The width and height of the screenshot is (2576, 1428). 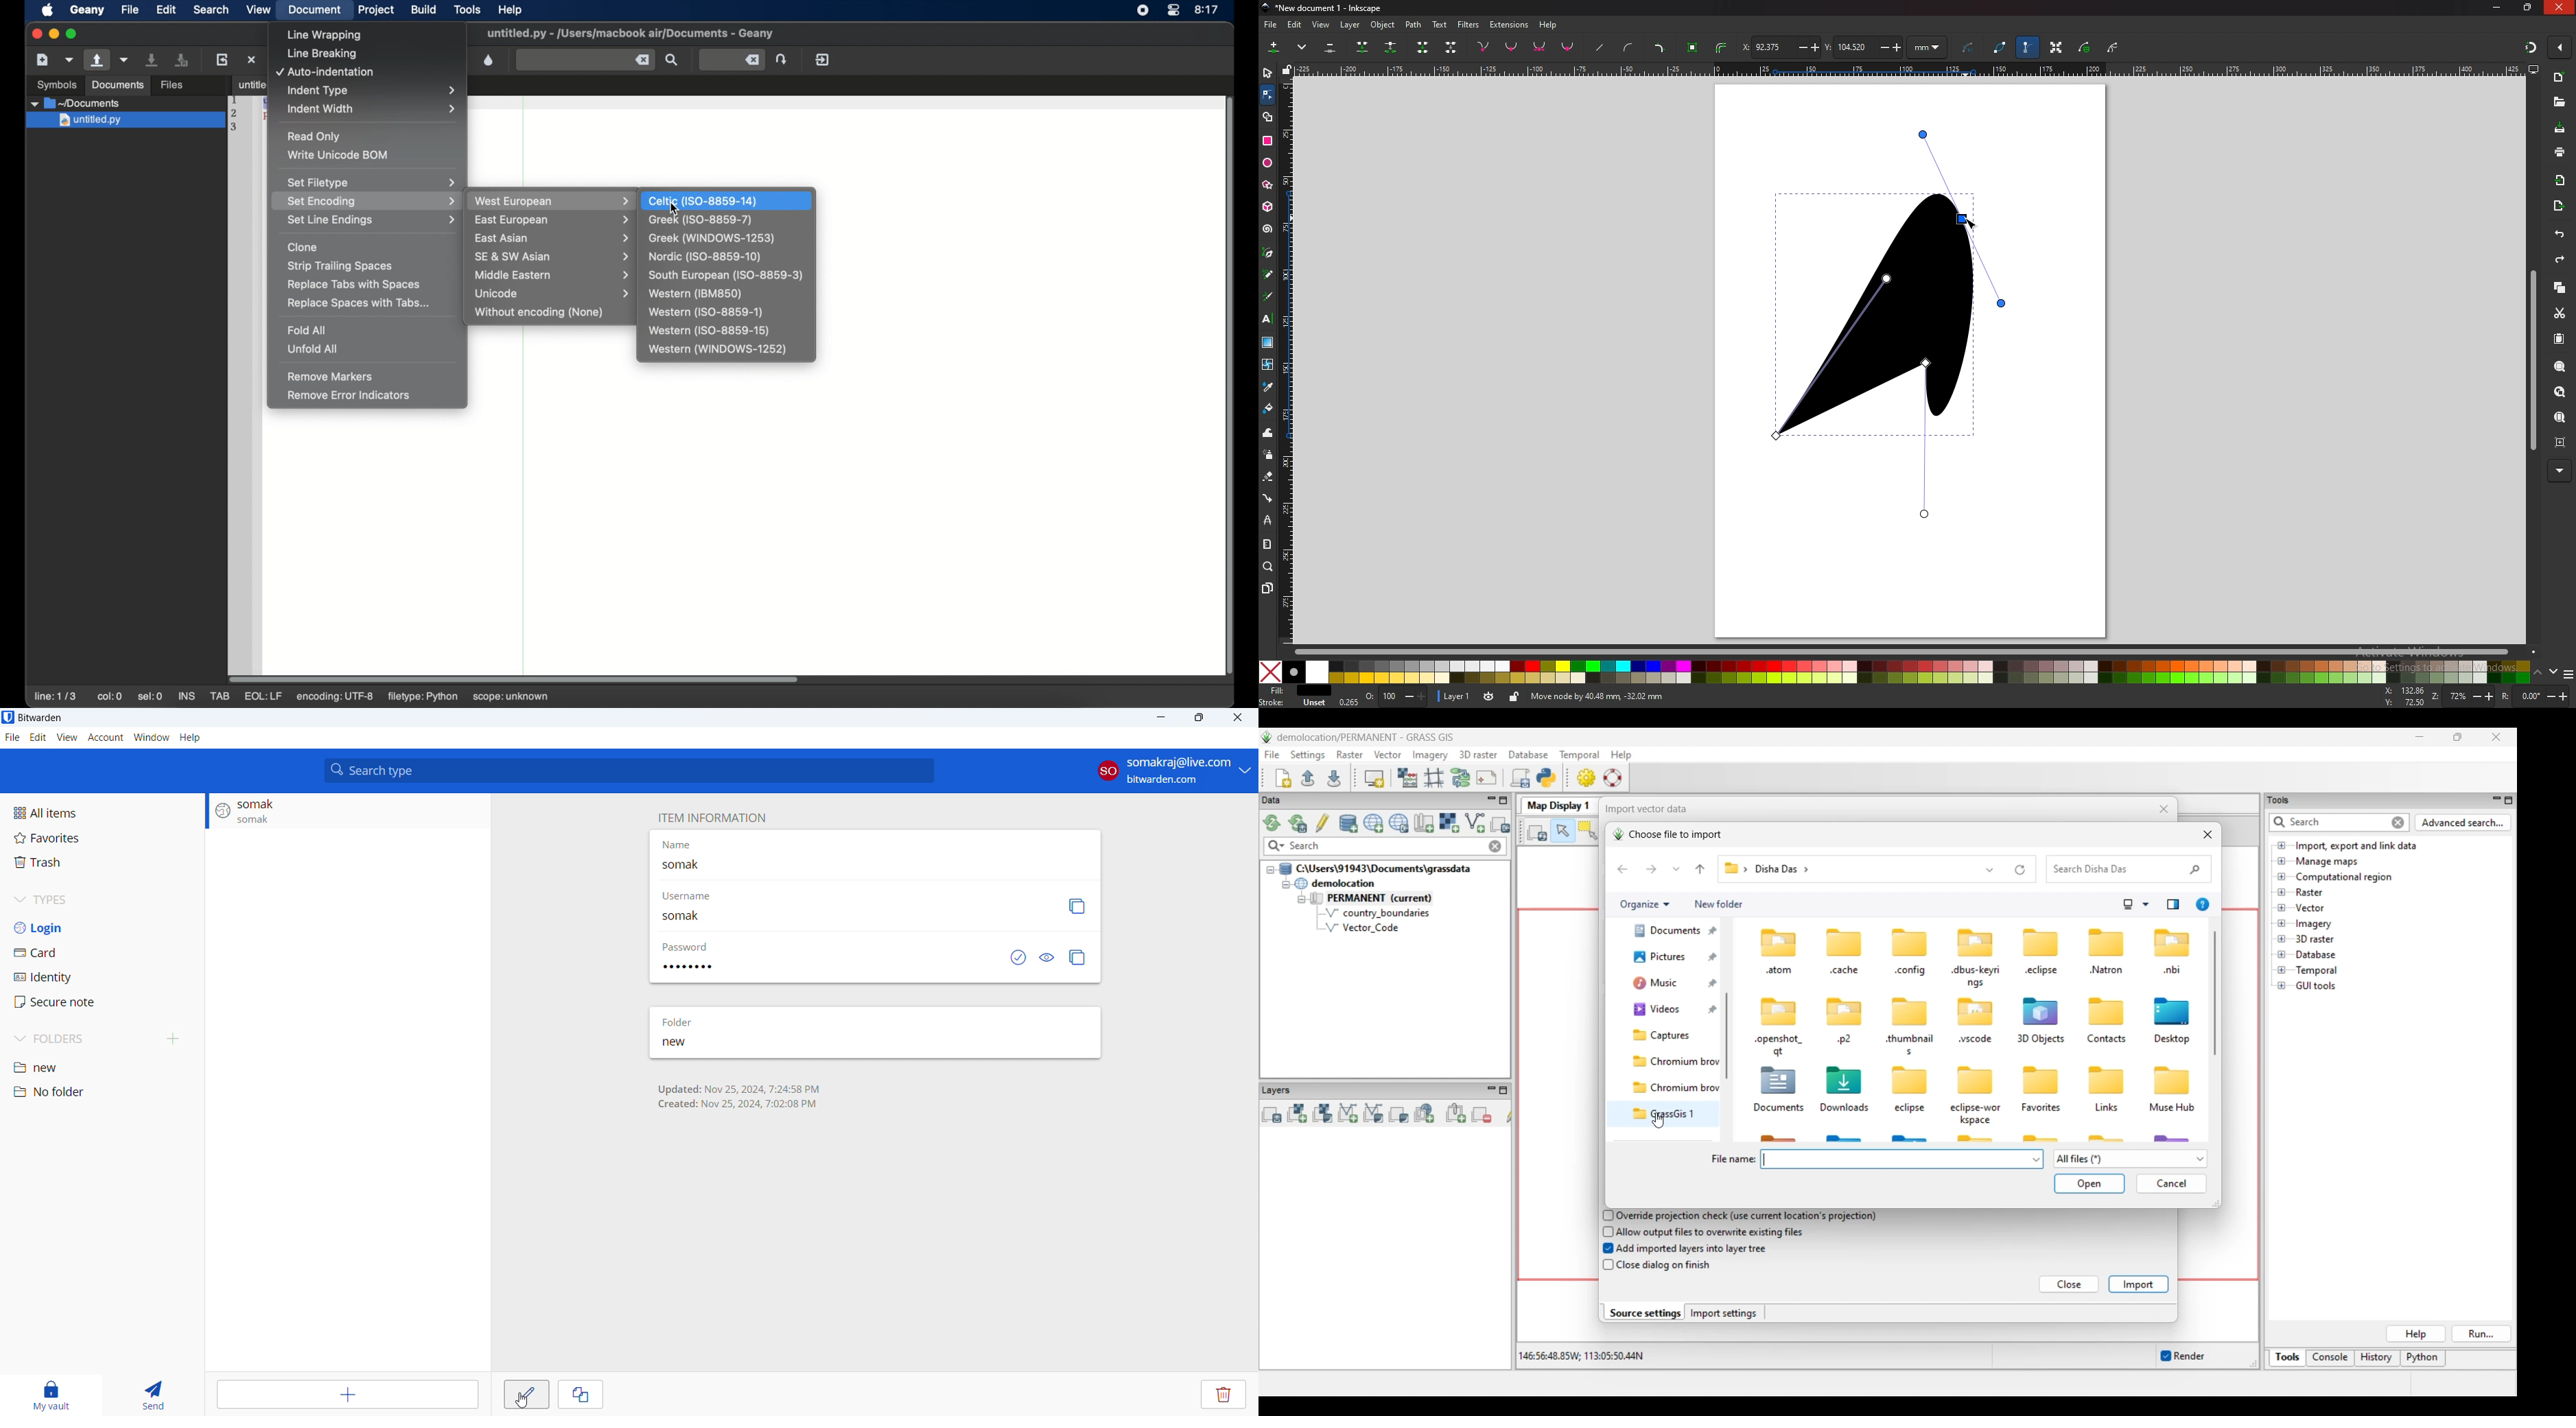 I want to click on all items, so click(x=102, y=813).